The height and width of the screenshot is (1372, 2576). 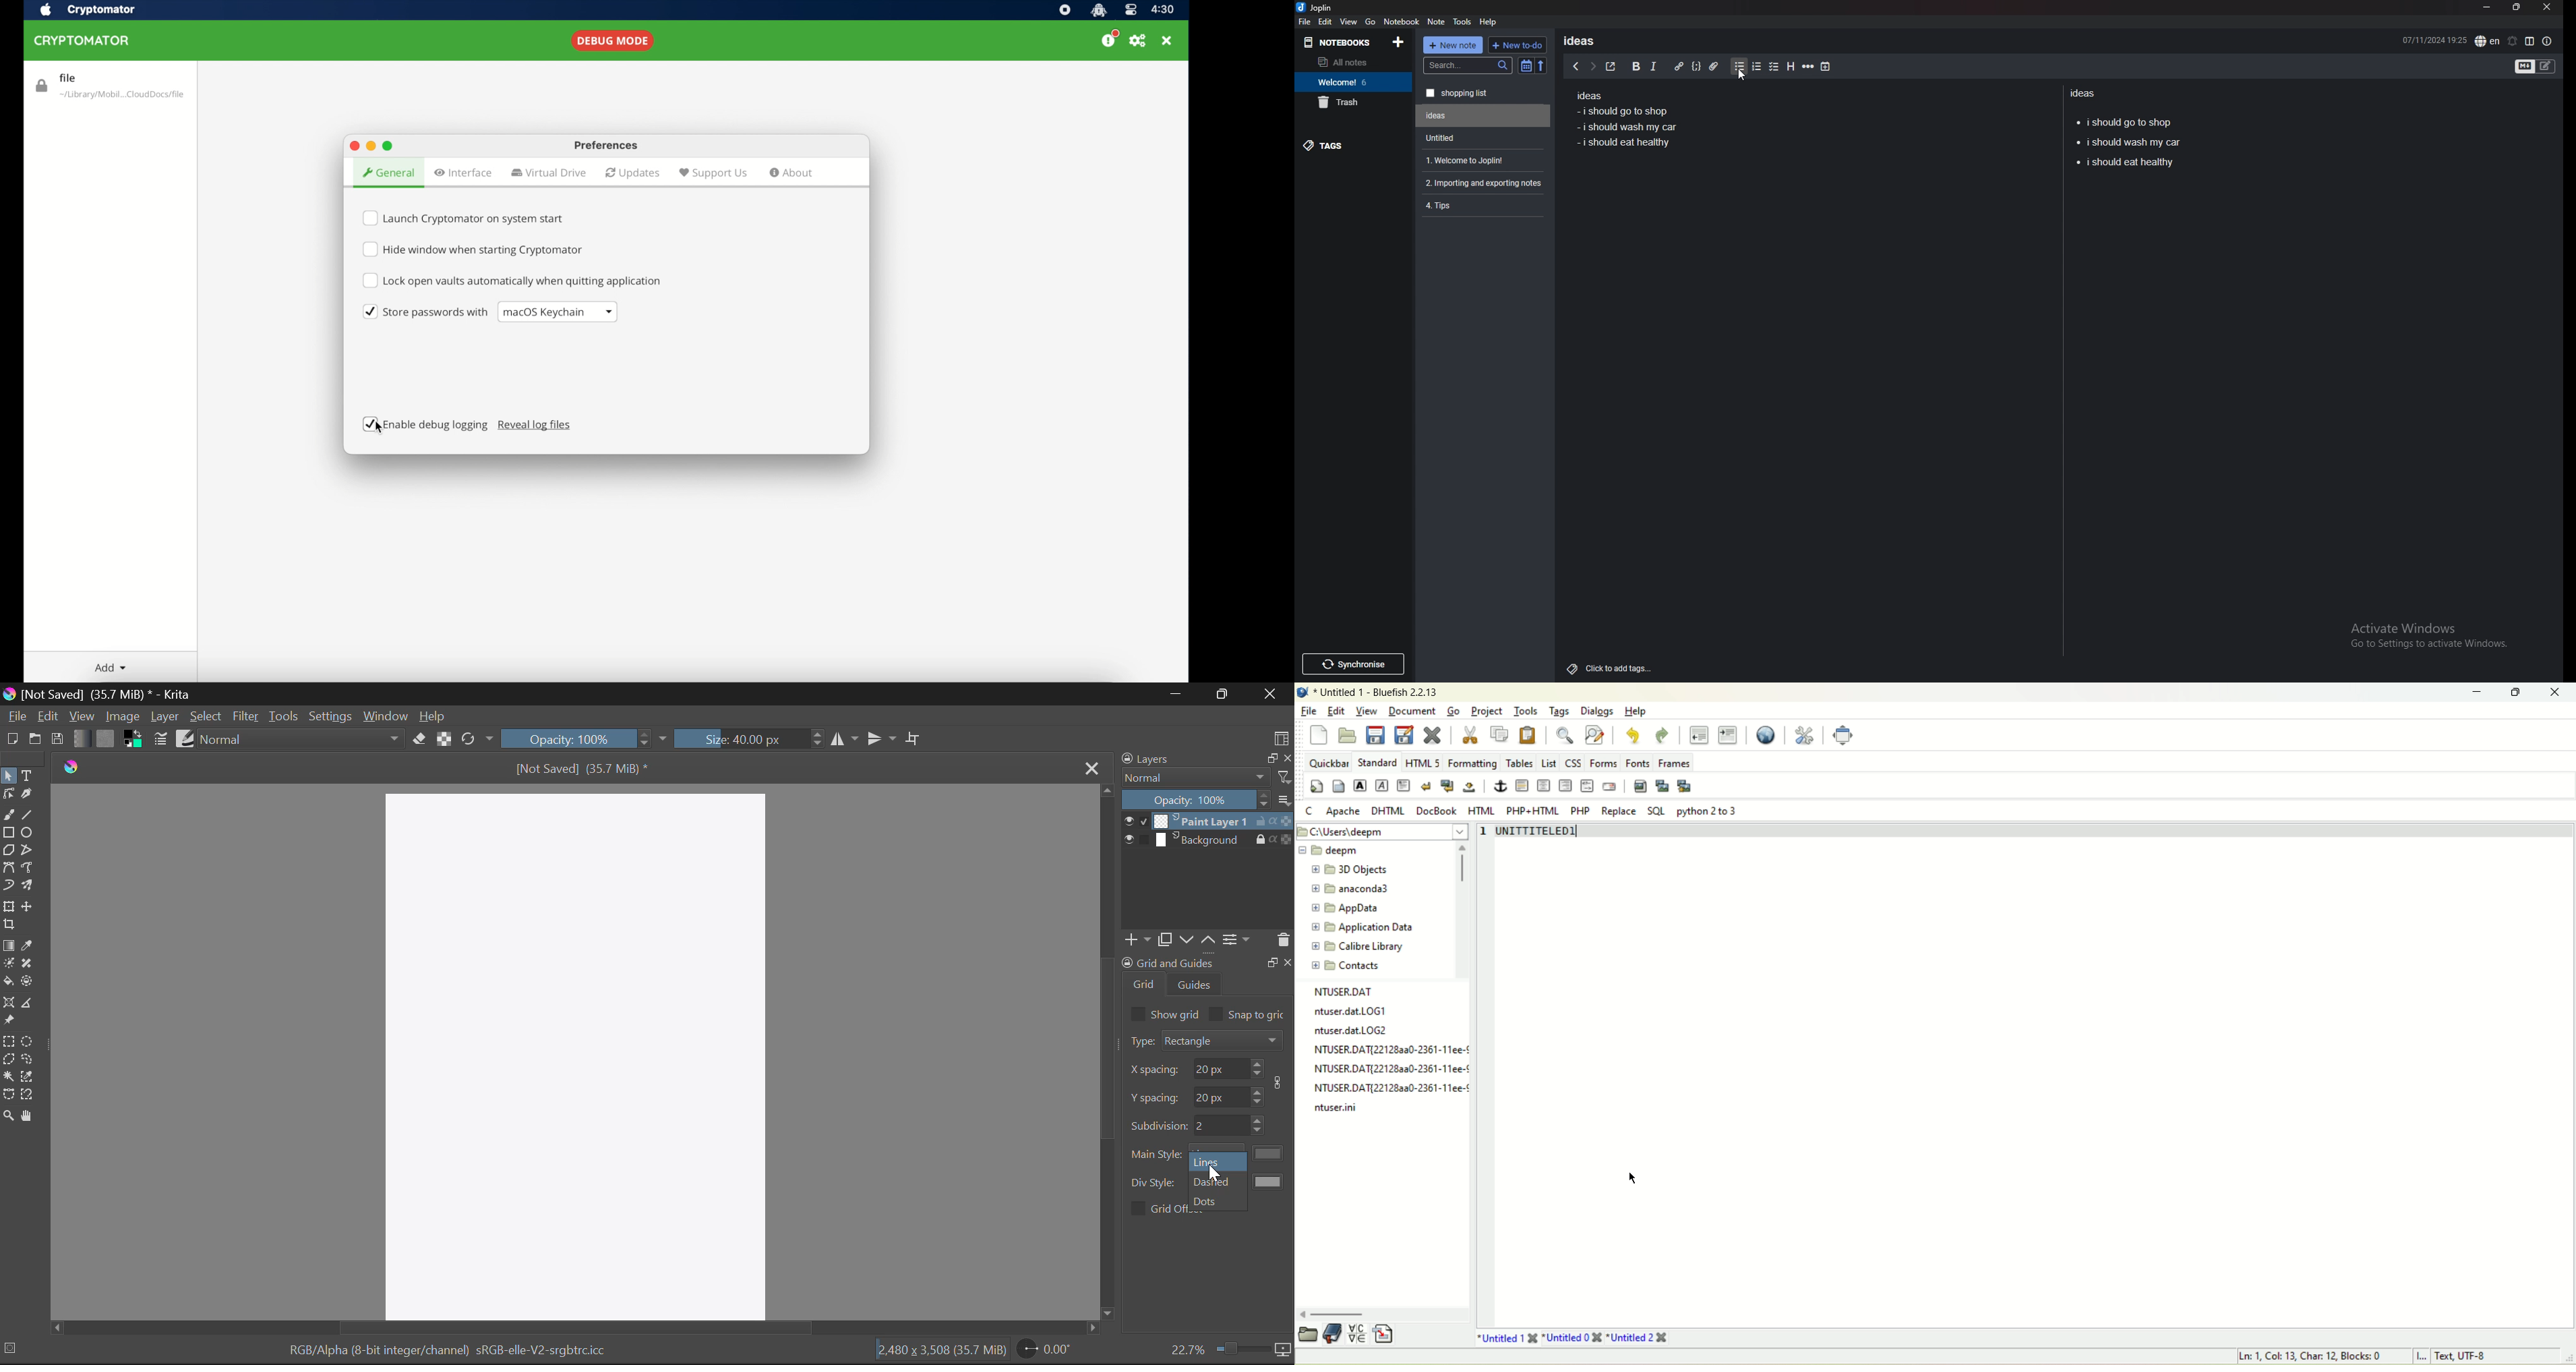 What do you see at coordinates (1585, 786) in the screenshot?
I see `HTML comment` at bounding box center [1585, 786].